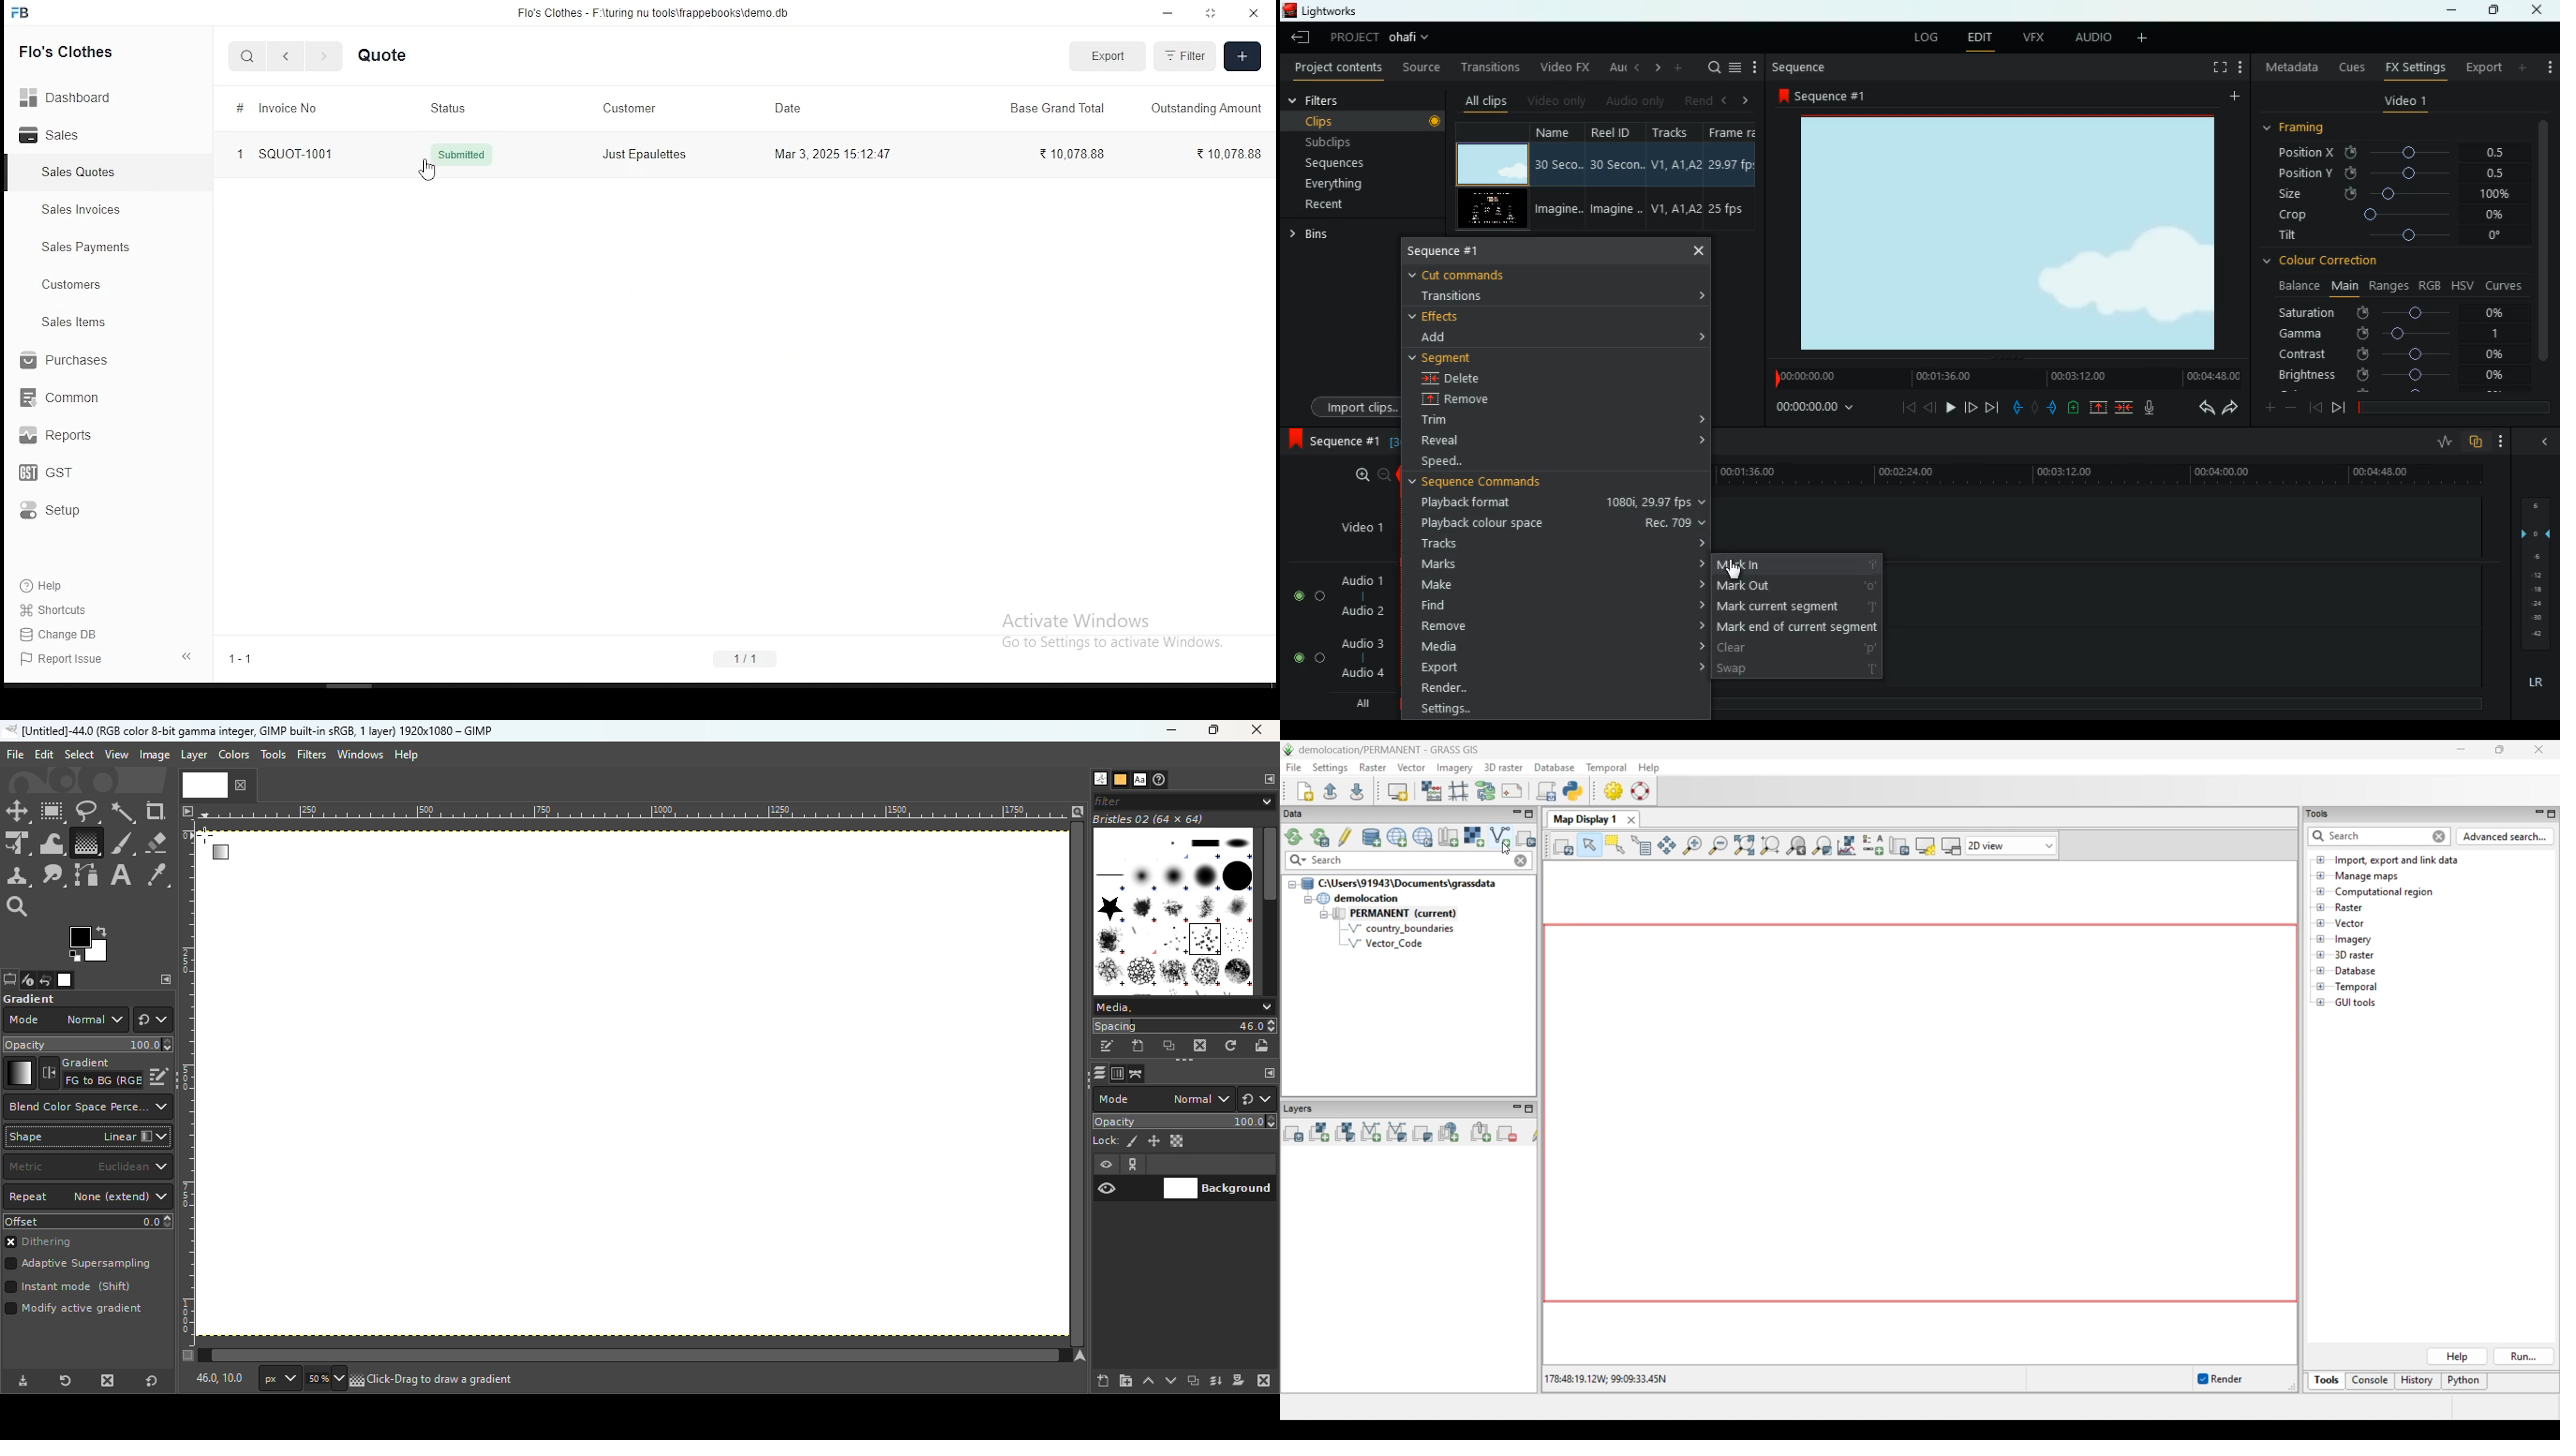 This screenshot has width=2576, height=1456. What do you see at coordinates (79, 1266) in the screenshot?
I see `Adaptive supersampling` at bounding box center [79, 1266].